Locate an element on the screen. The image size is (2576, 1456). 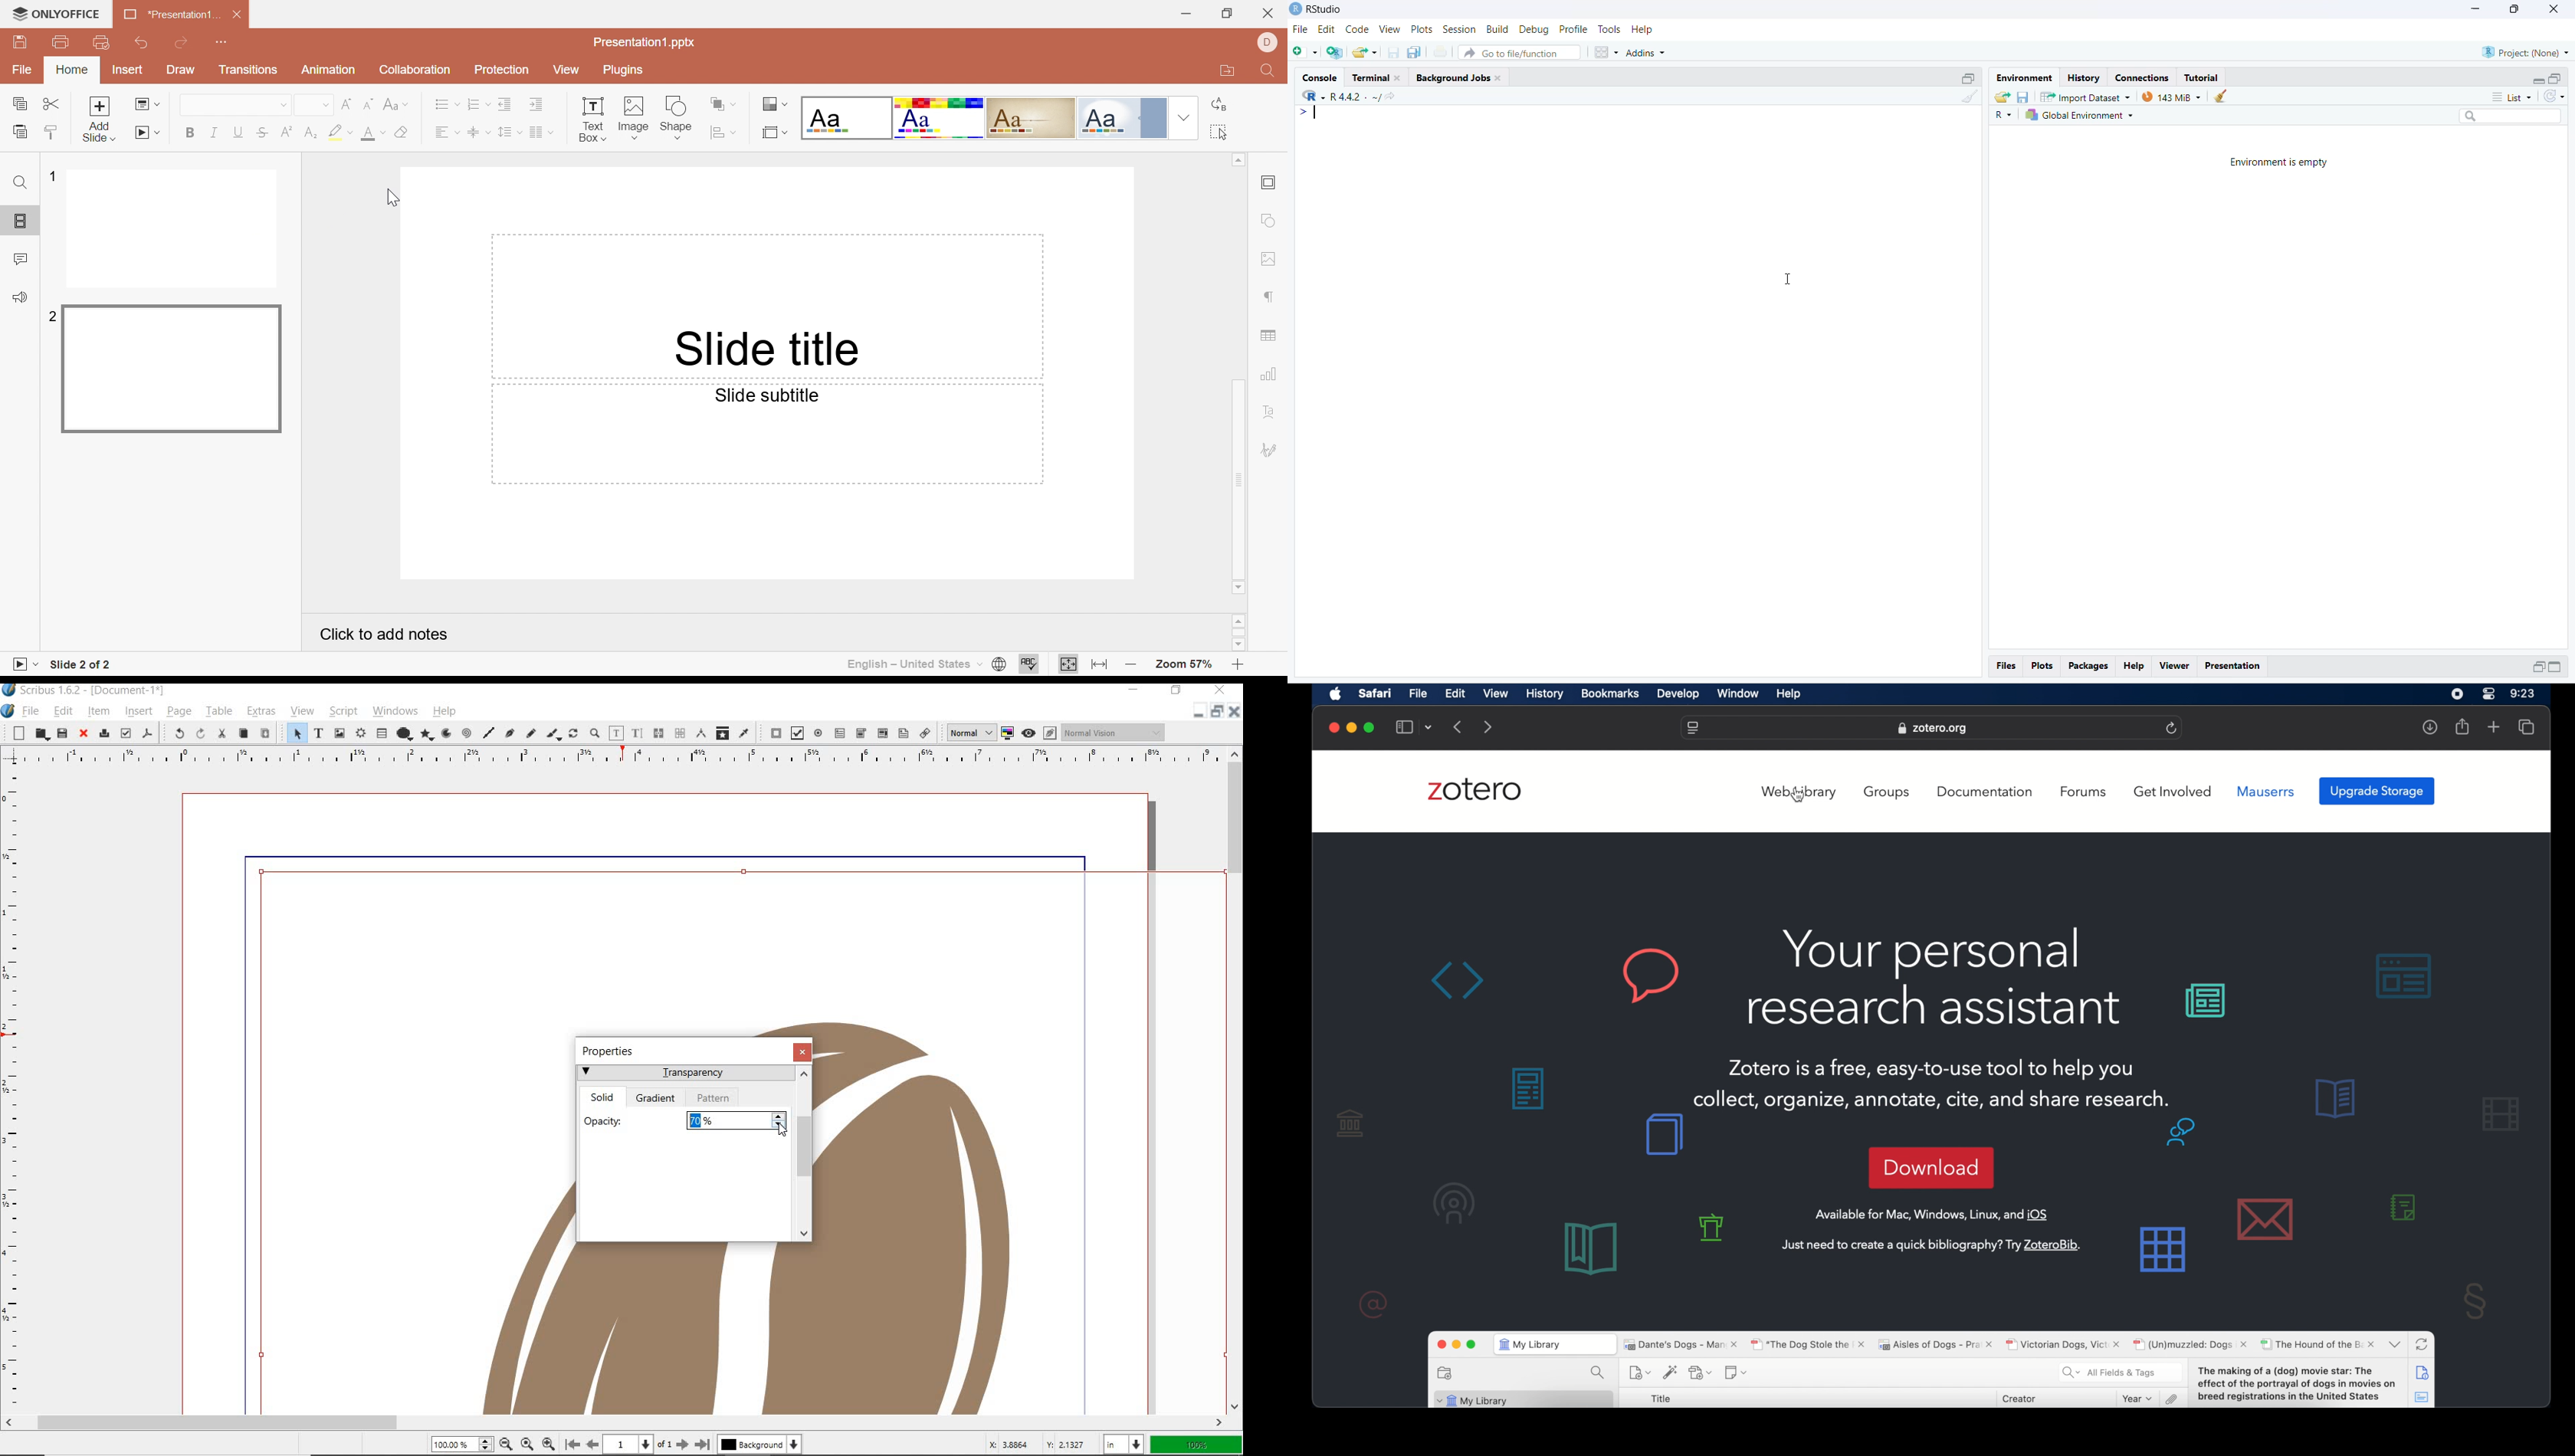
Zoom Out is located at coordinates (506, 1444).